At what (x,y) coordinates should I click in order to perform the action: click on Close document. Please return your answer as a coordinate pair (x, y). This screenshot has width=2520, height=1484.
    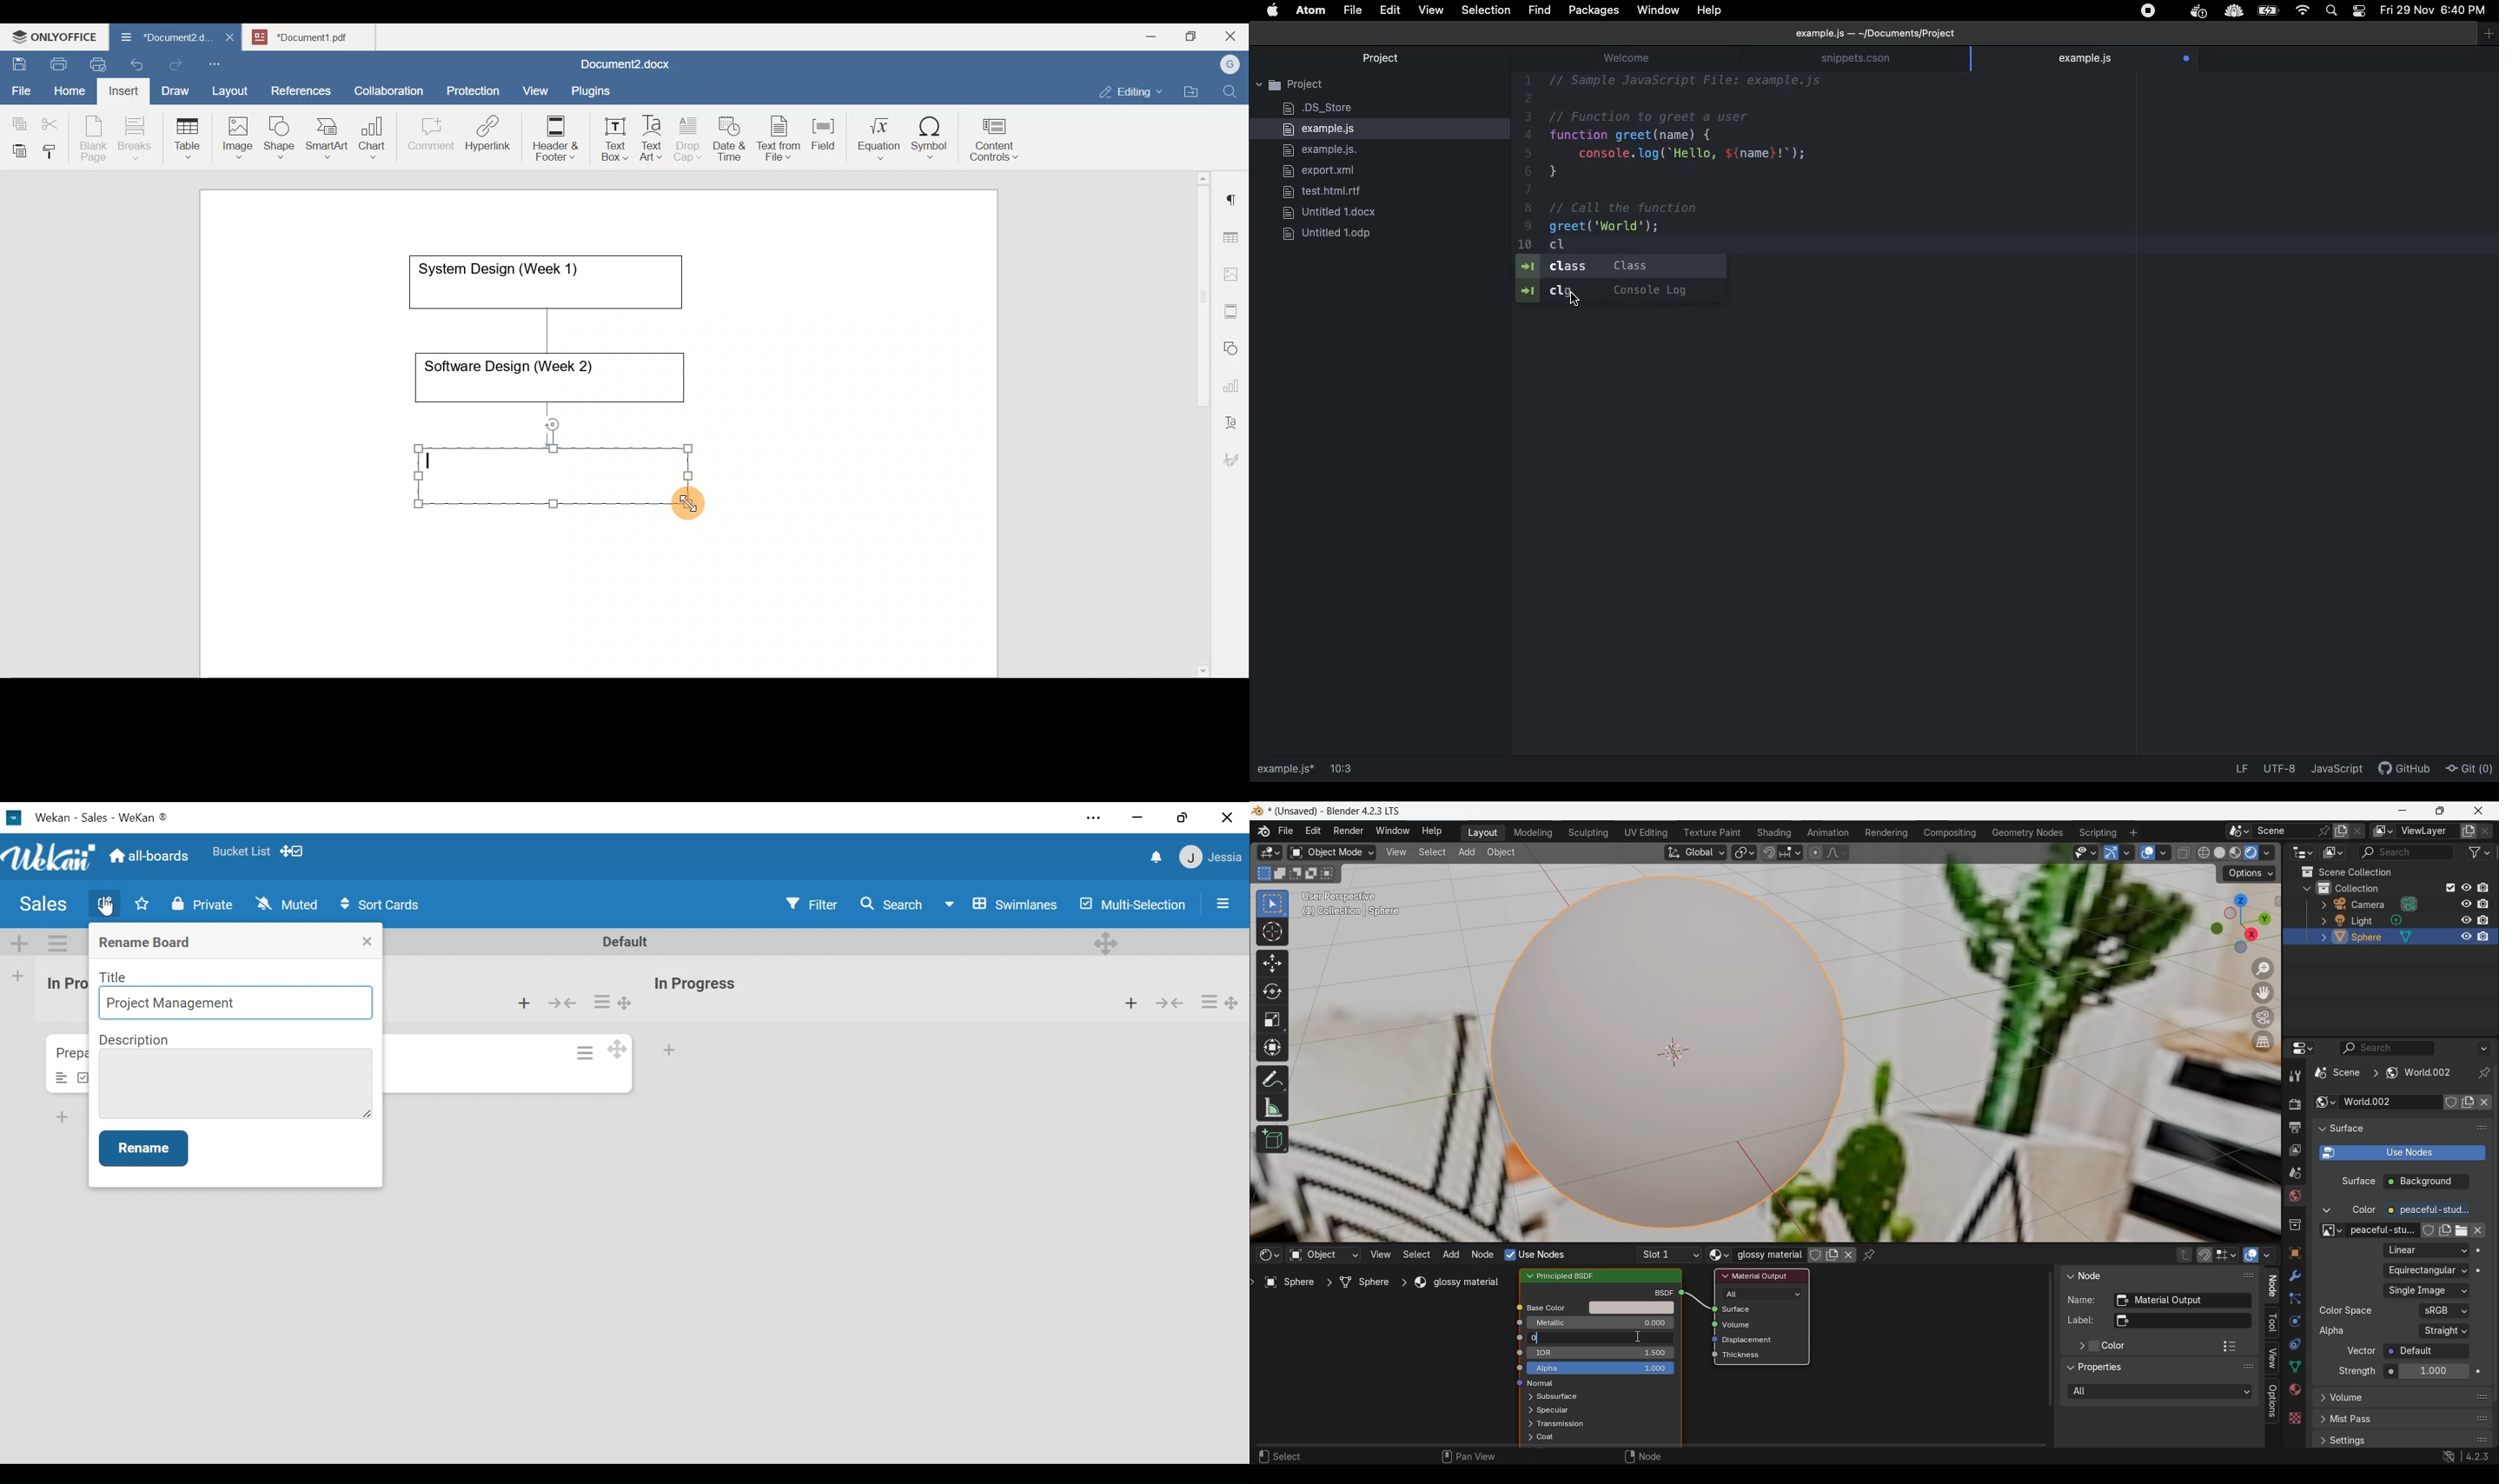
    Looking at the image, I should click on (230, 38).